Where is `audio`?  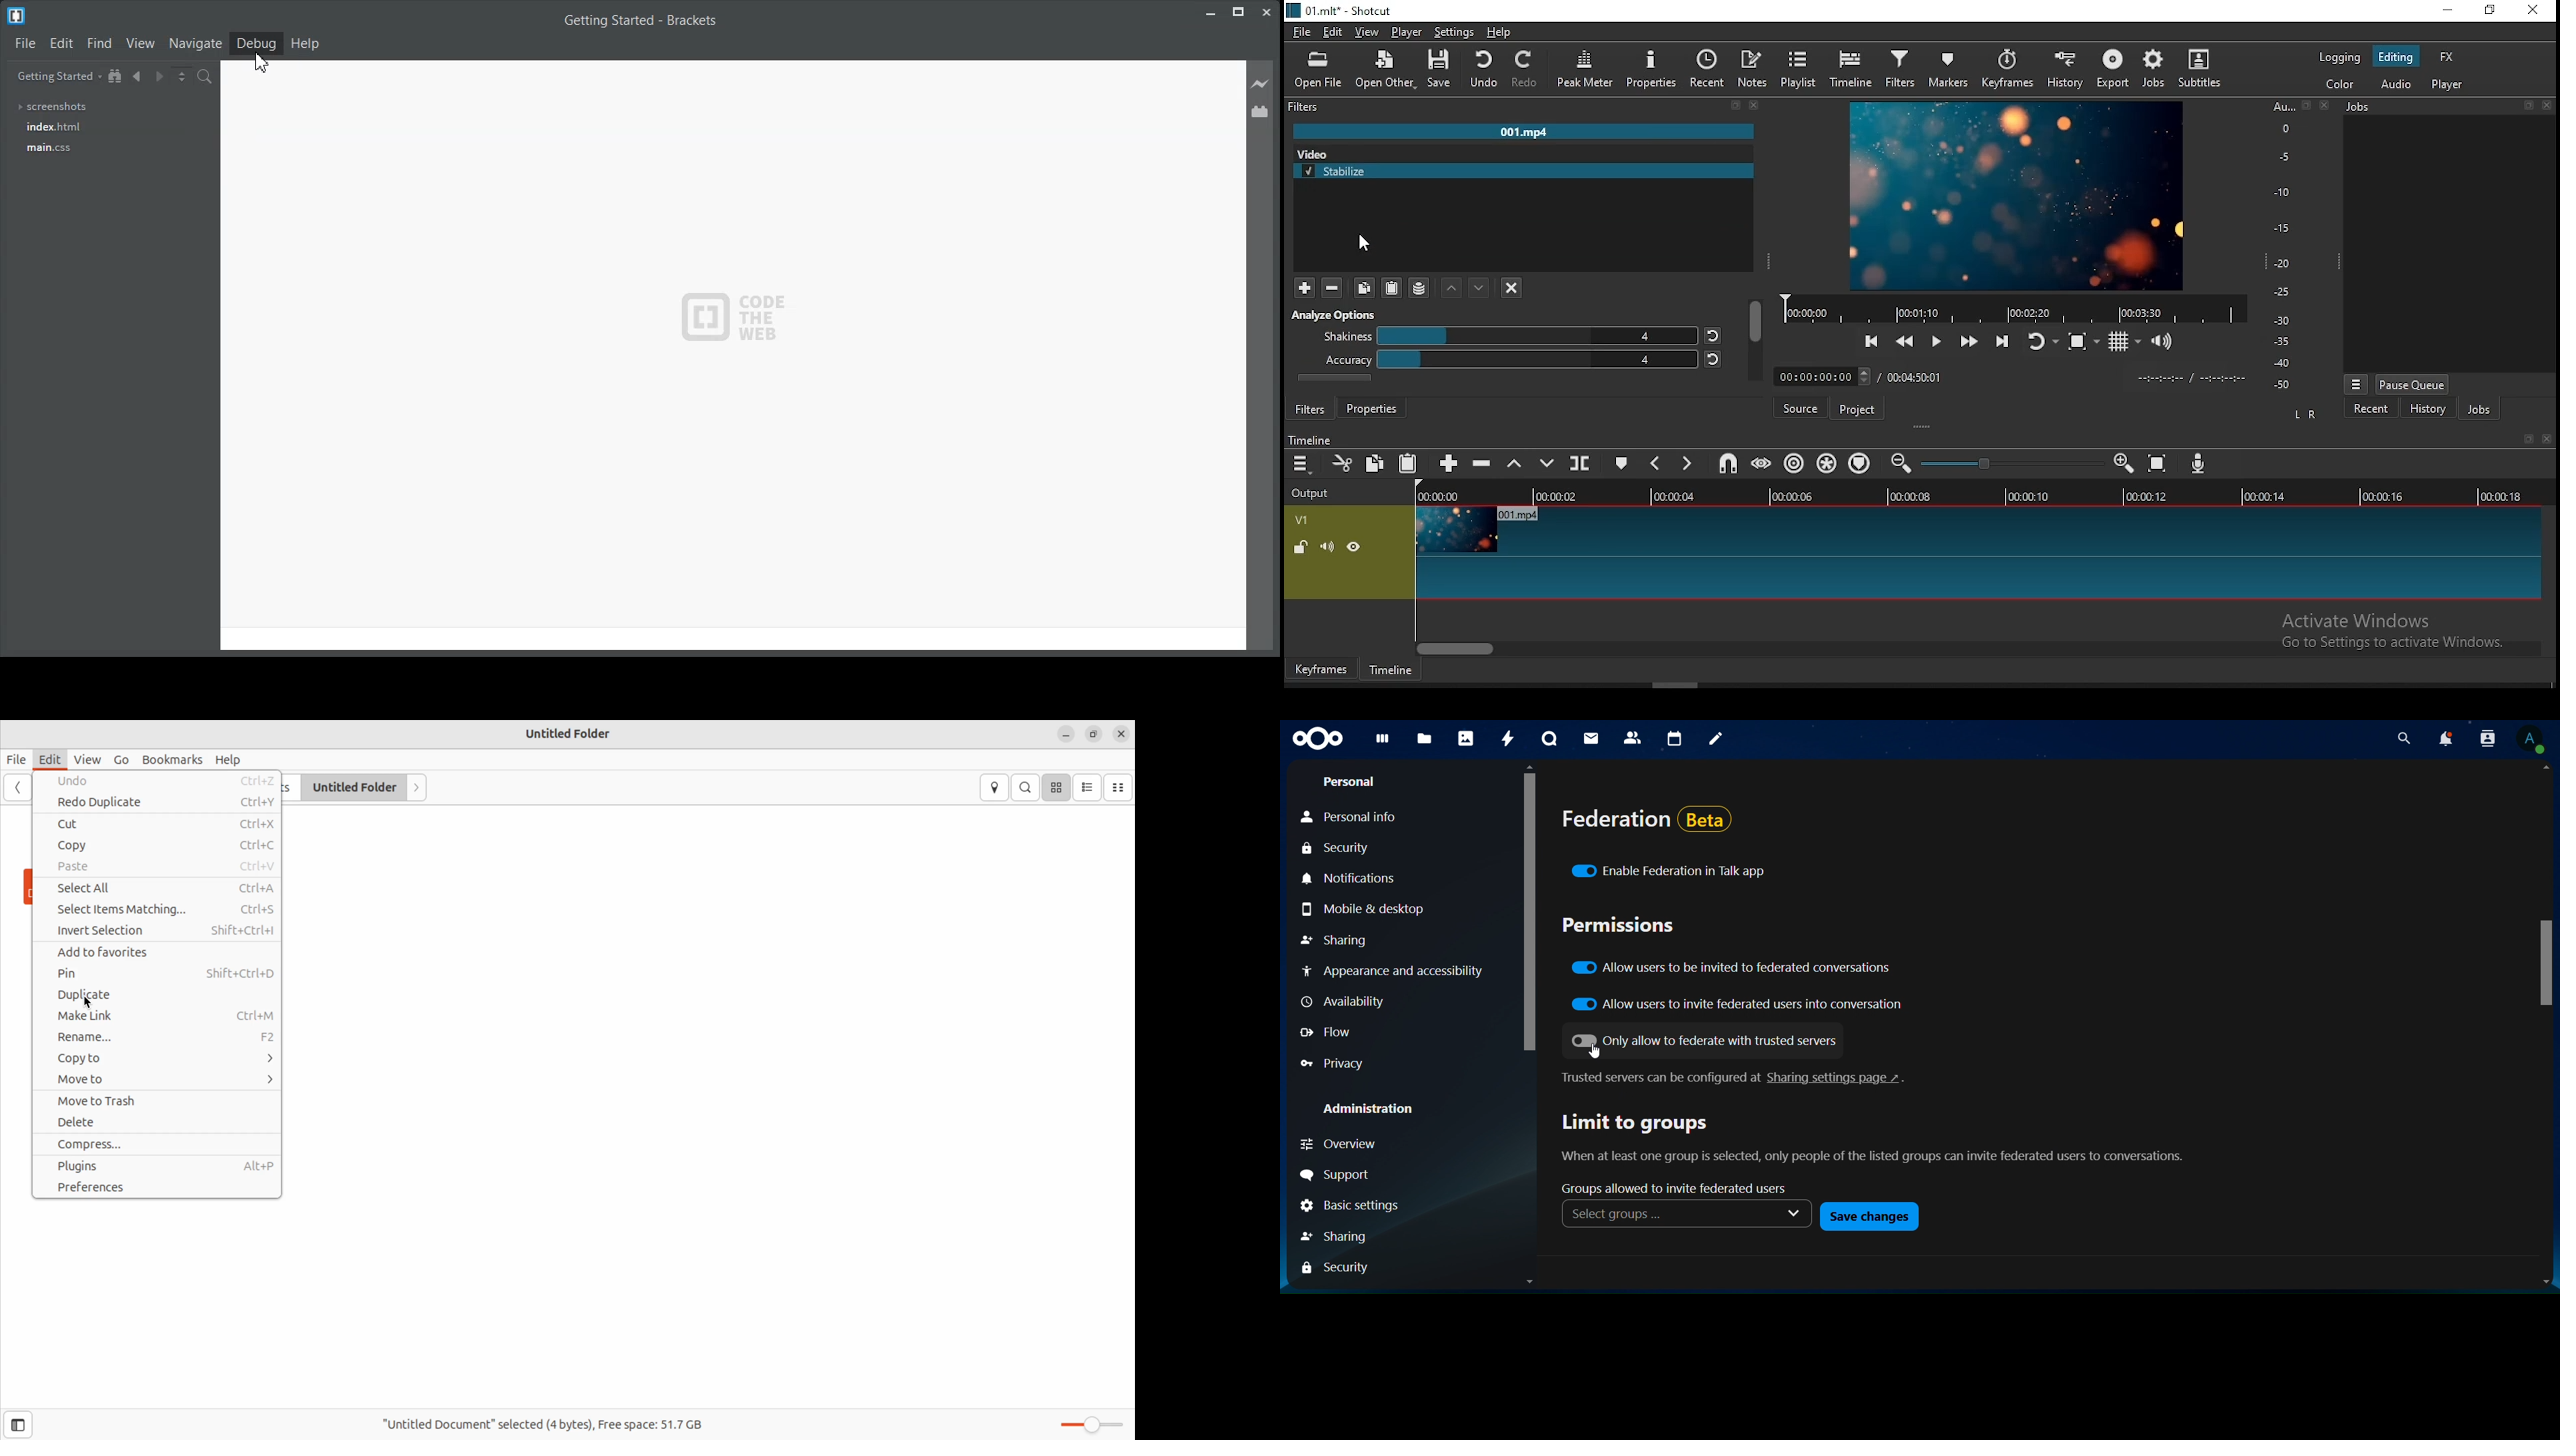
audio is located at coordinates (2400, 84).